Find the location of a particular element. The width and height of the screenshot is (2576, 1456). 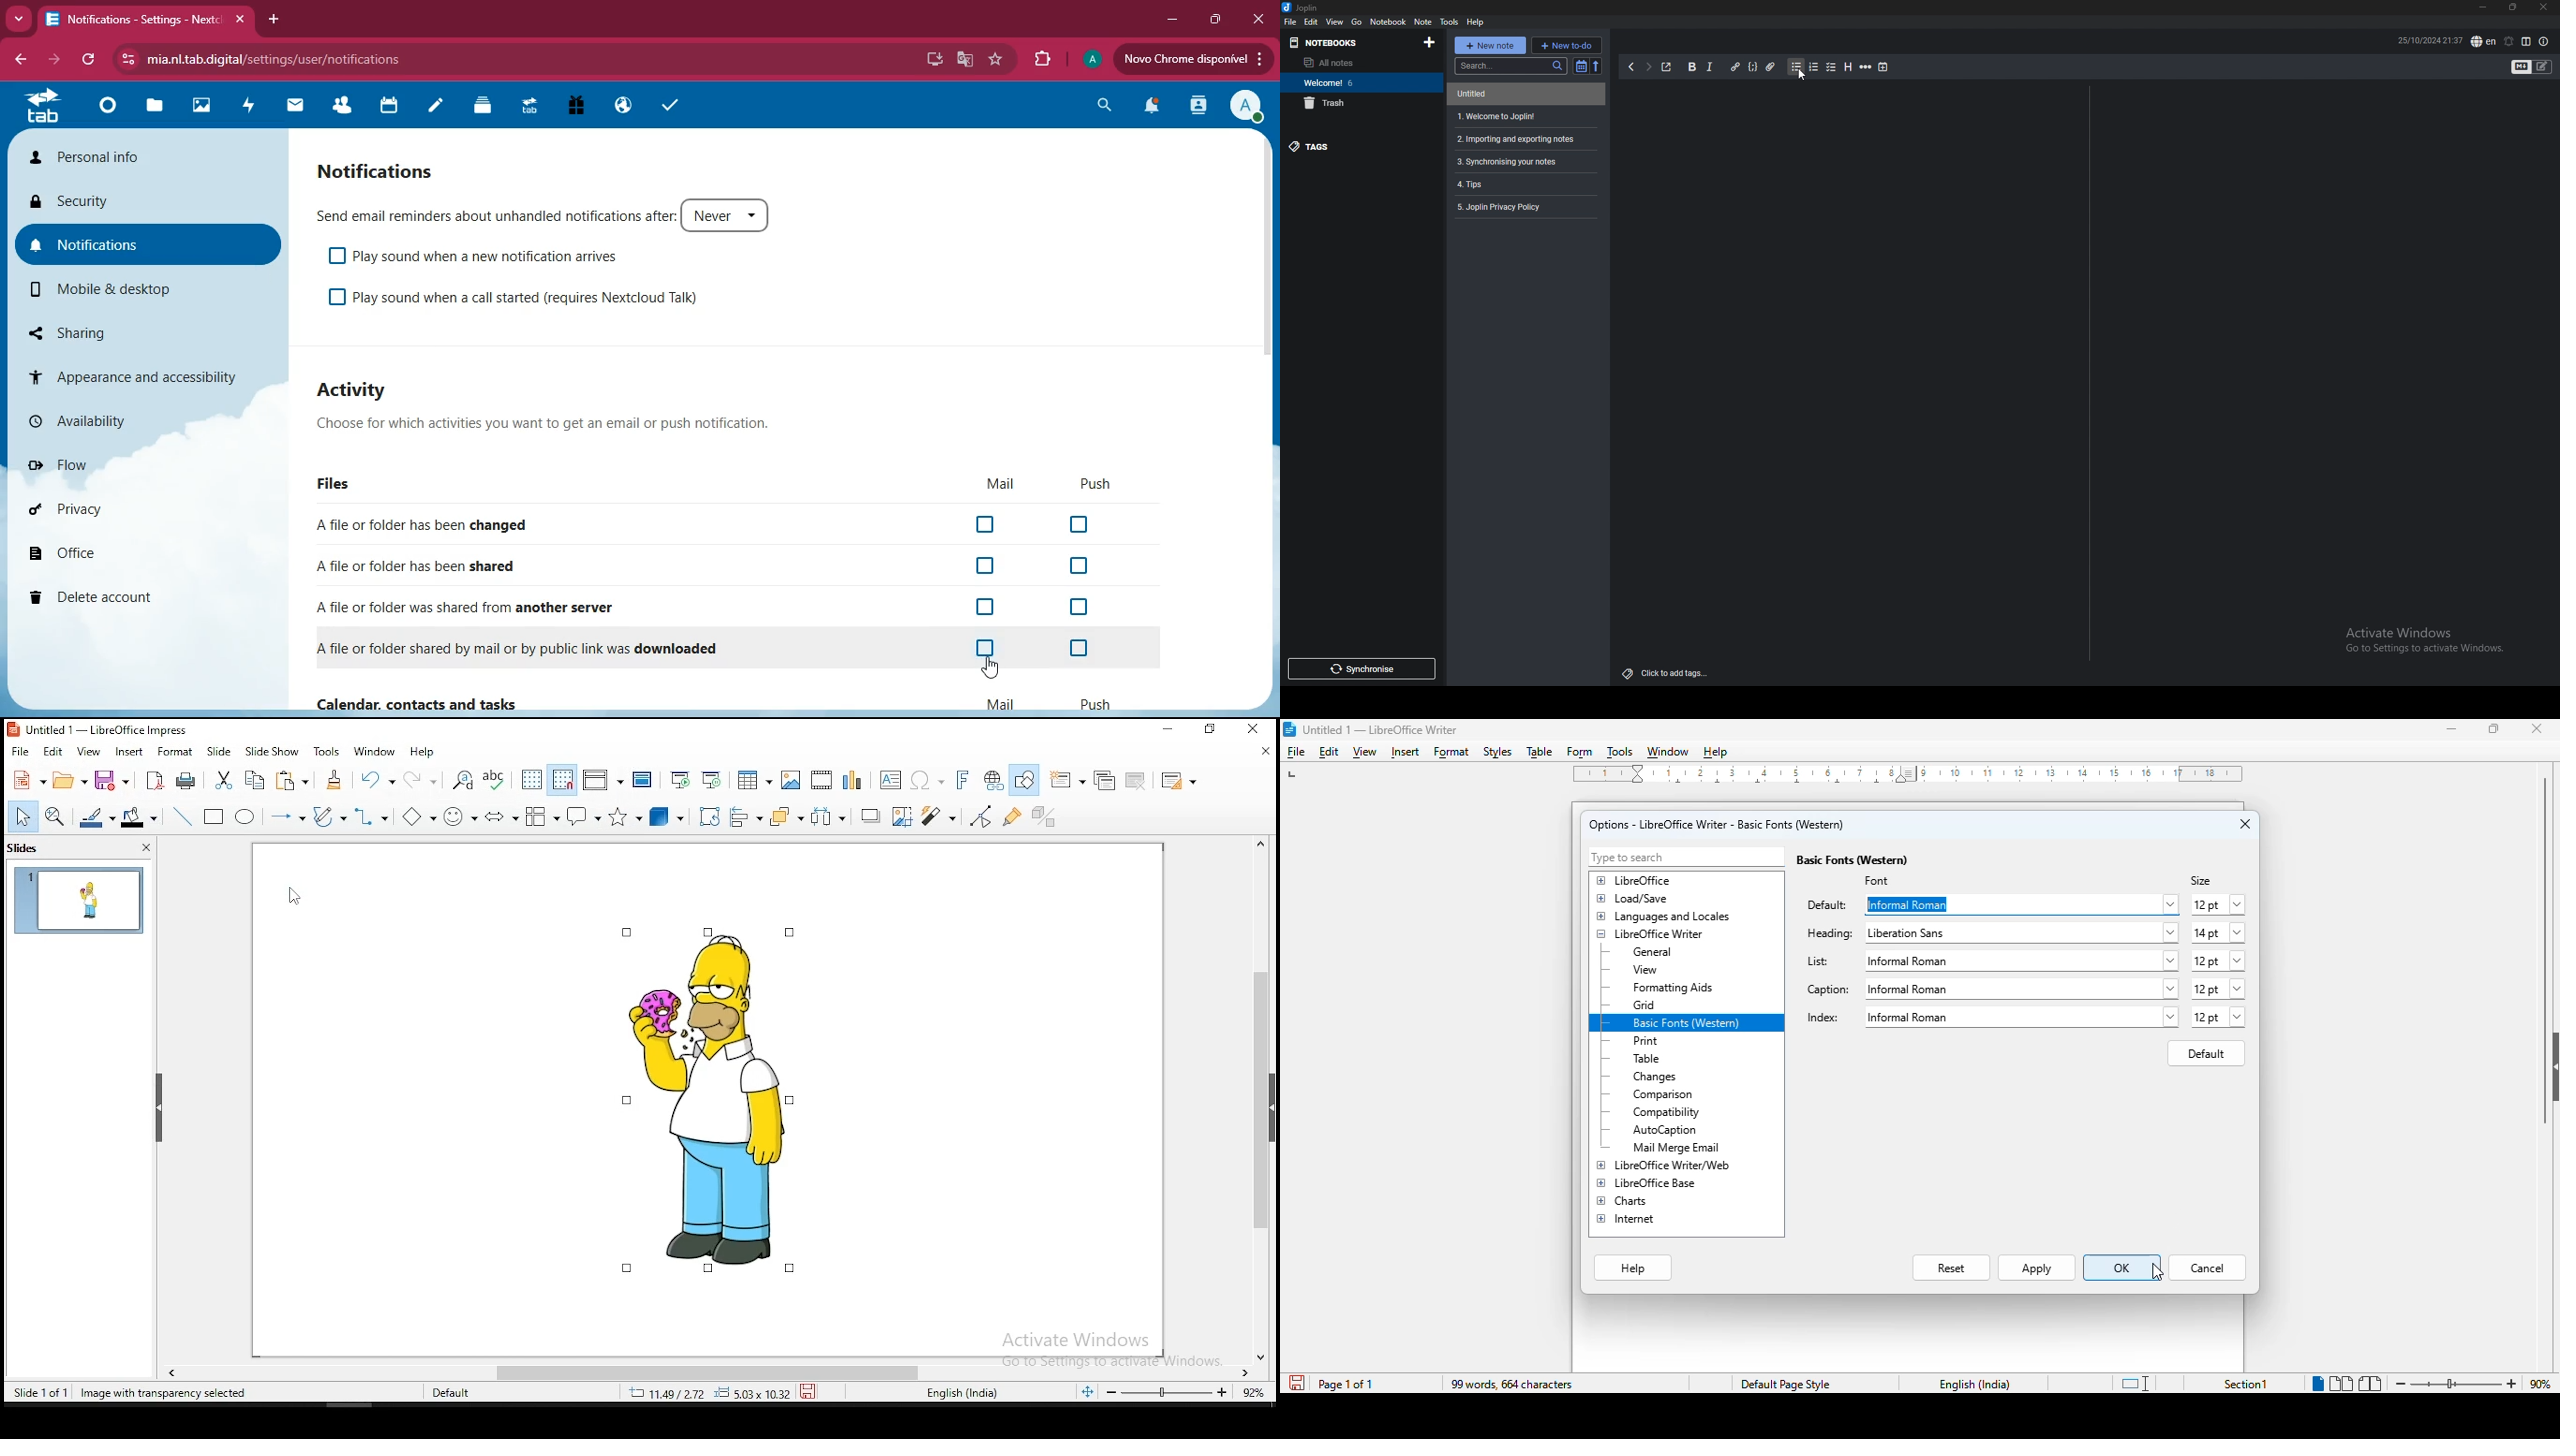

image is located at coordinates (790, 780).